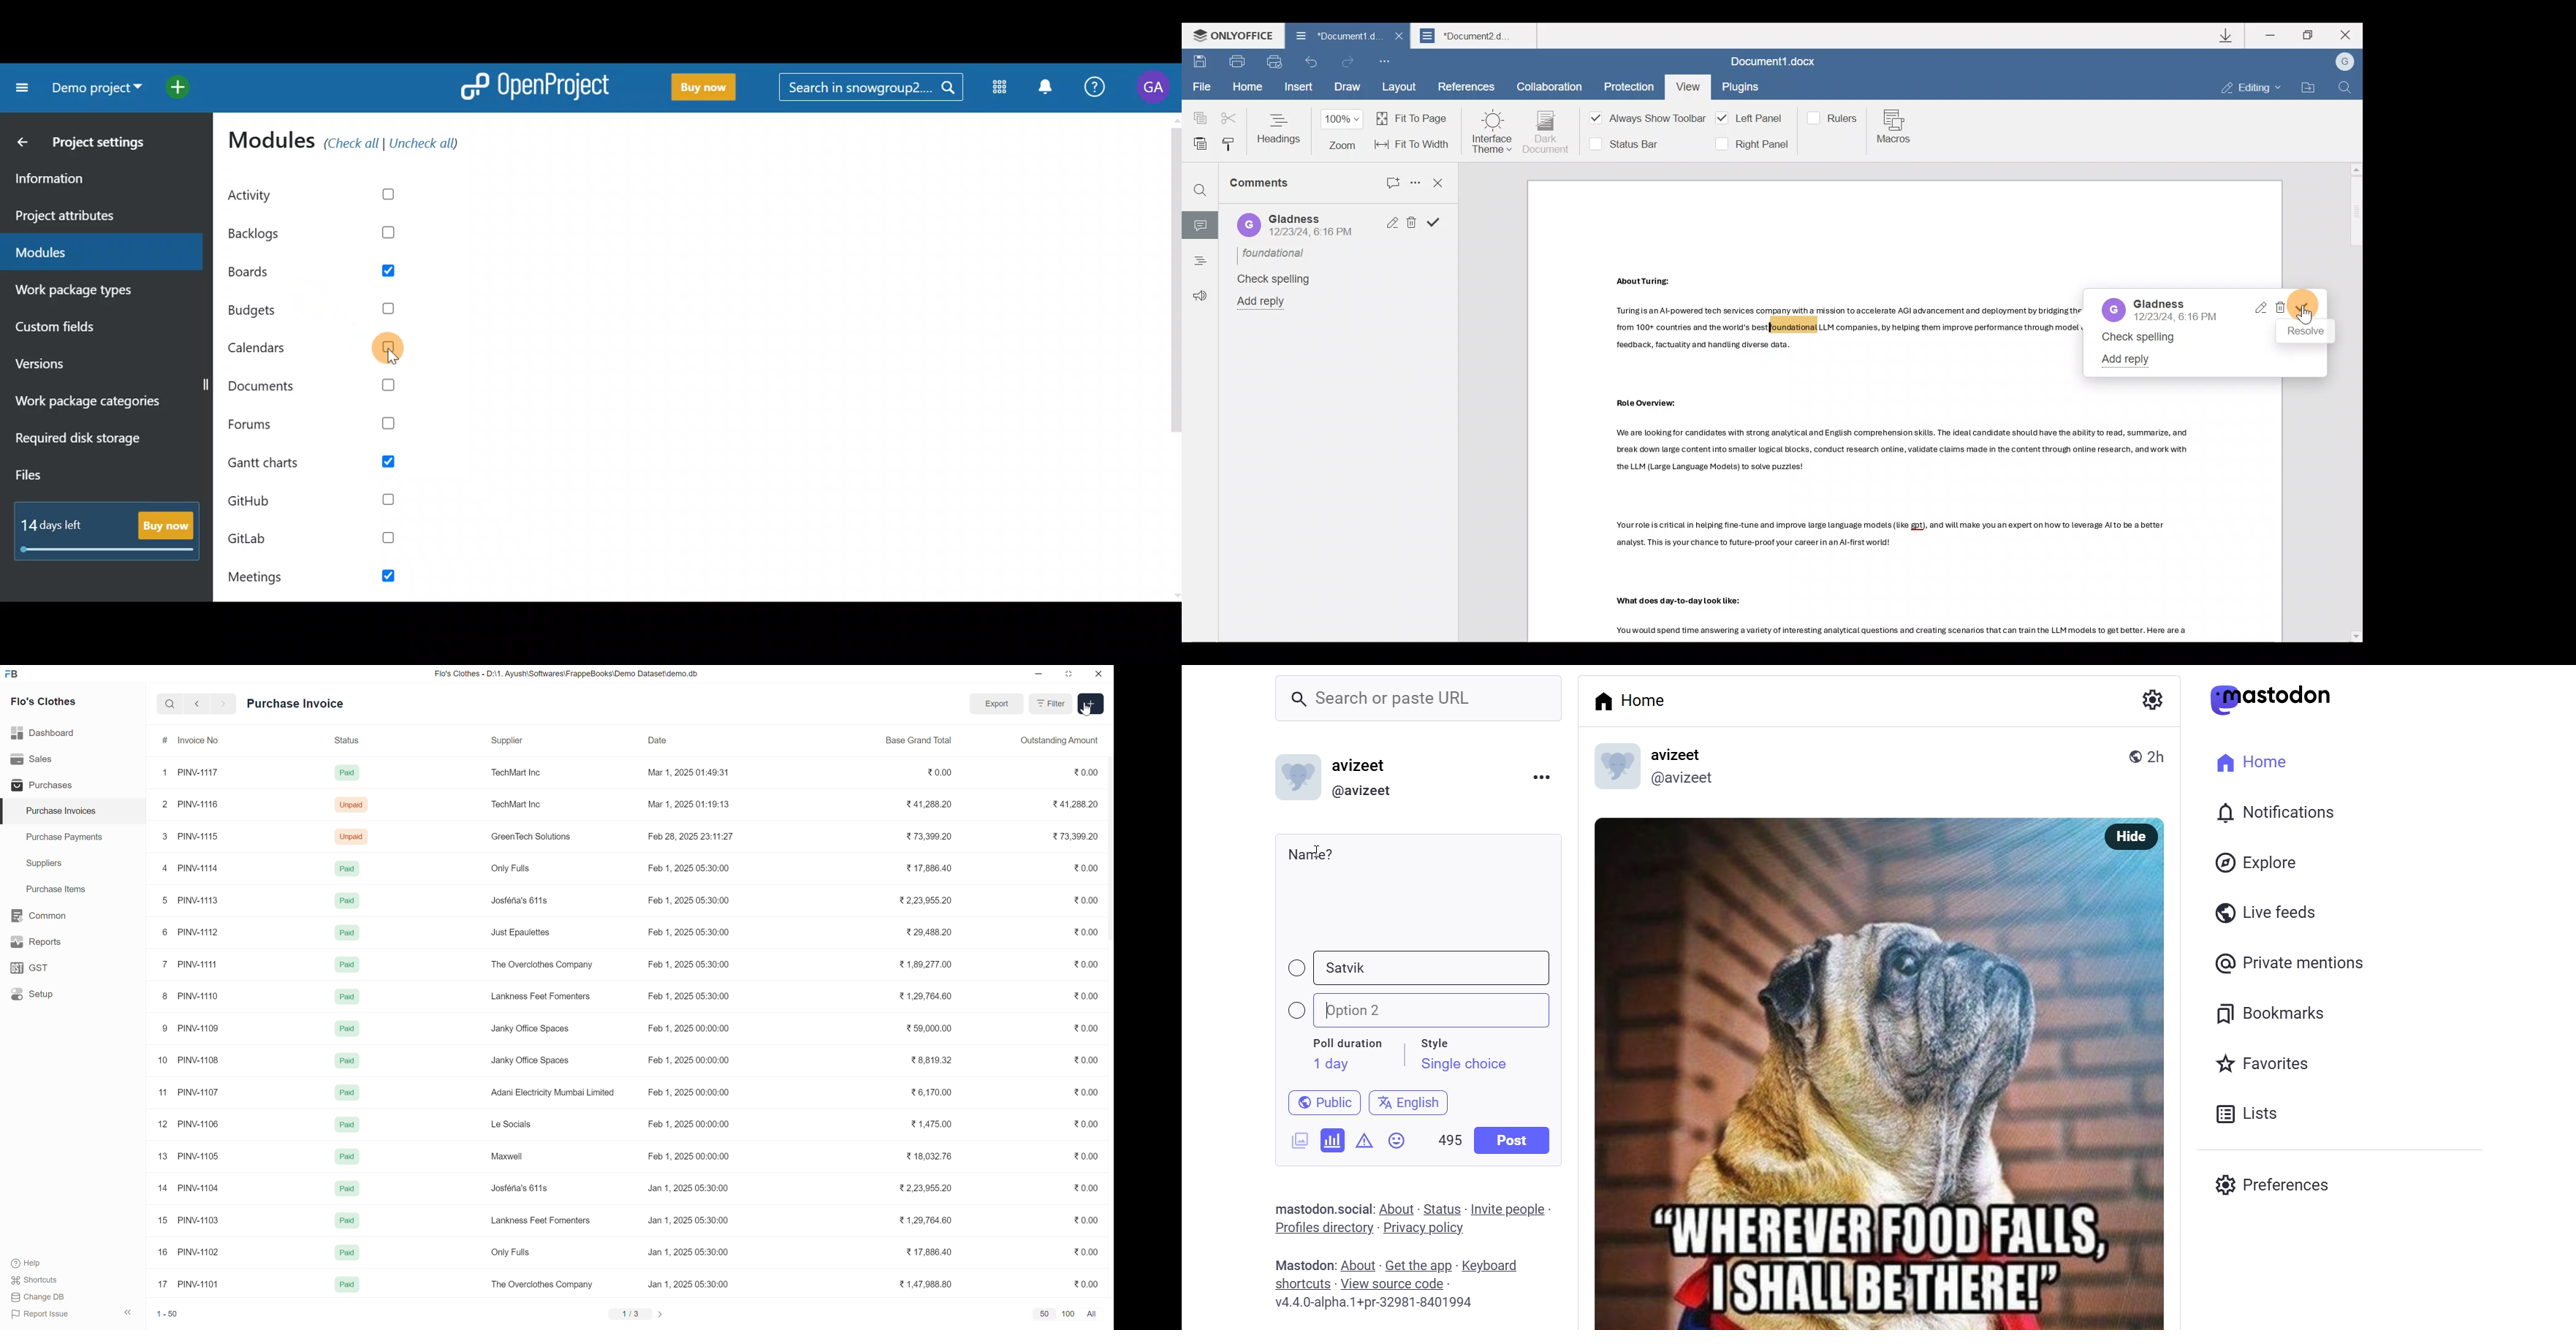  I want to click on Paid, so click(346, 964).